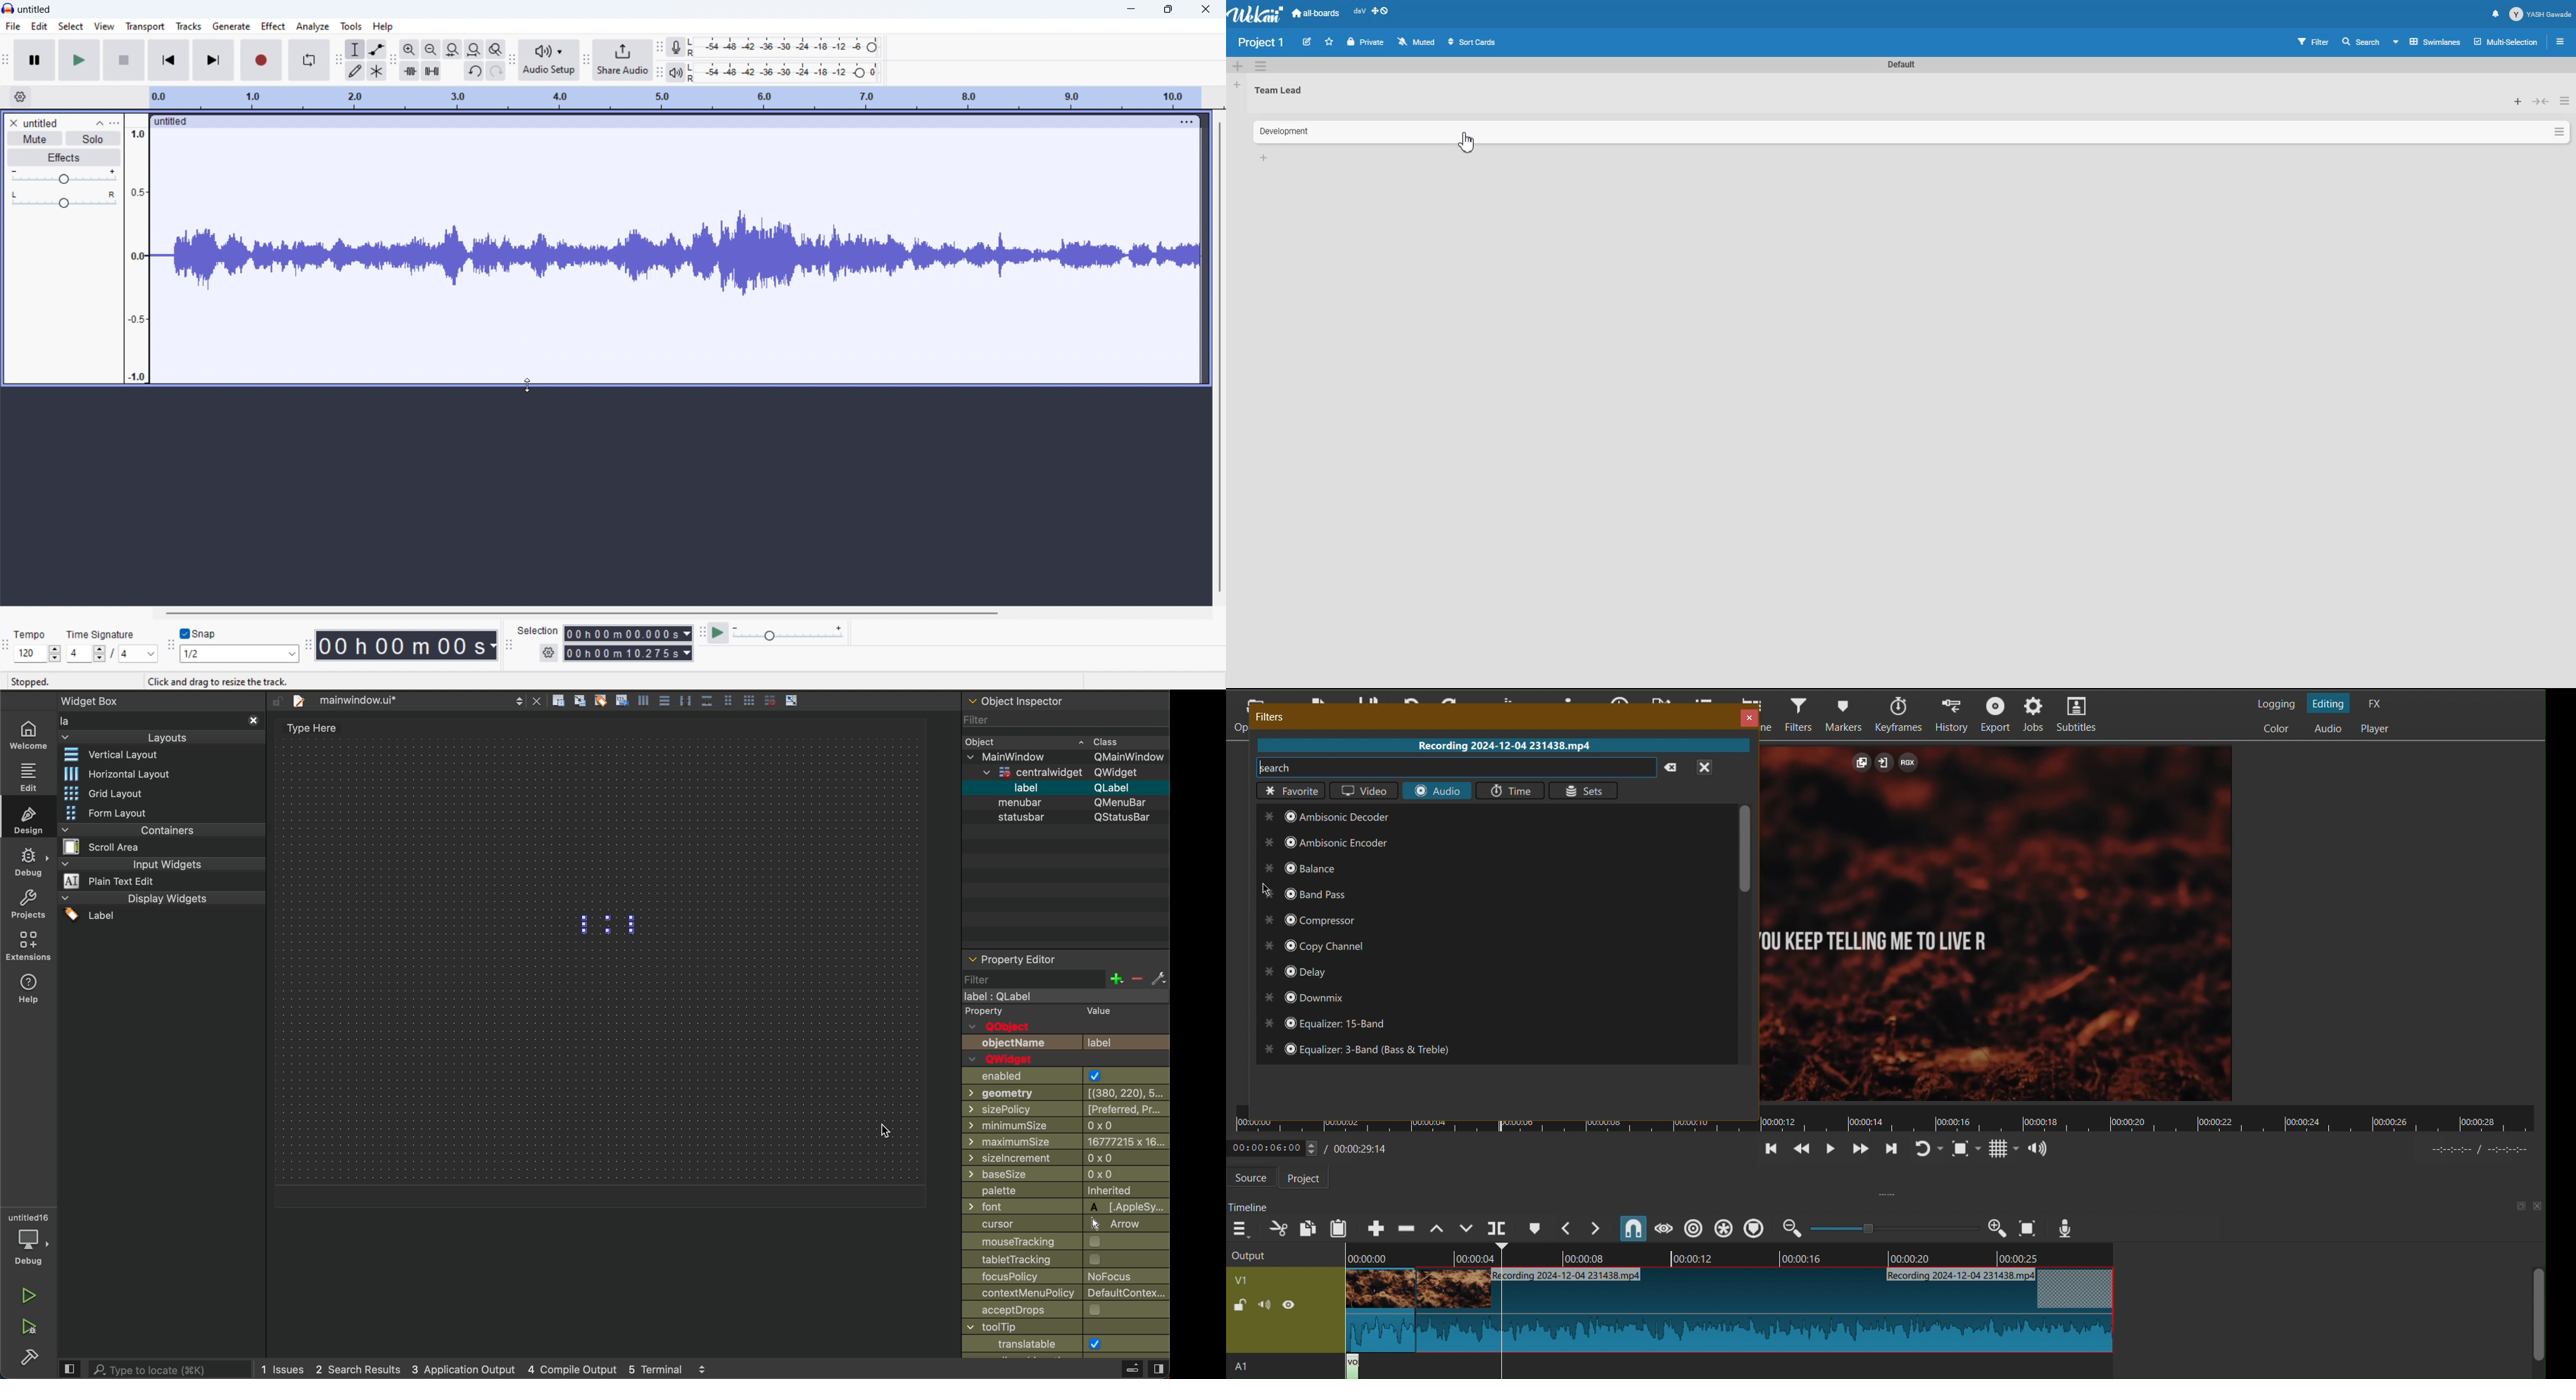  I want to click on Clip View, so click(2000, 923).